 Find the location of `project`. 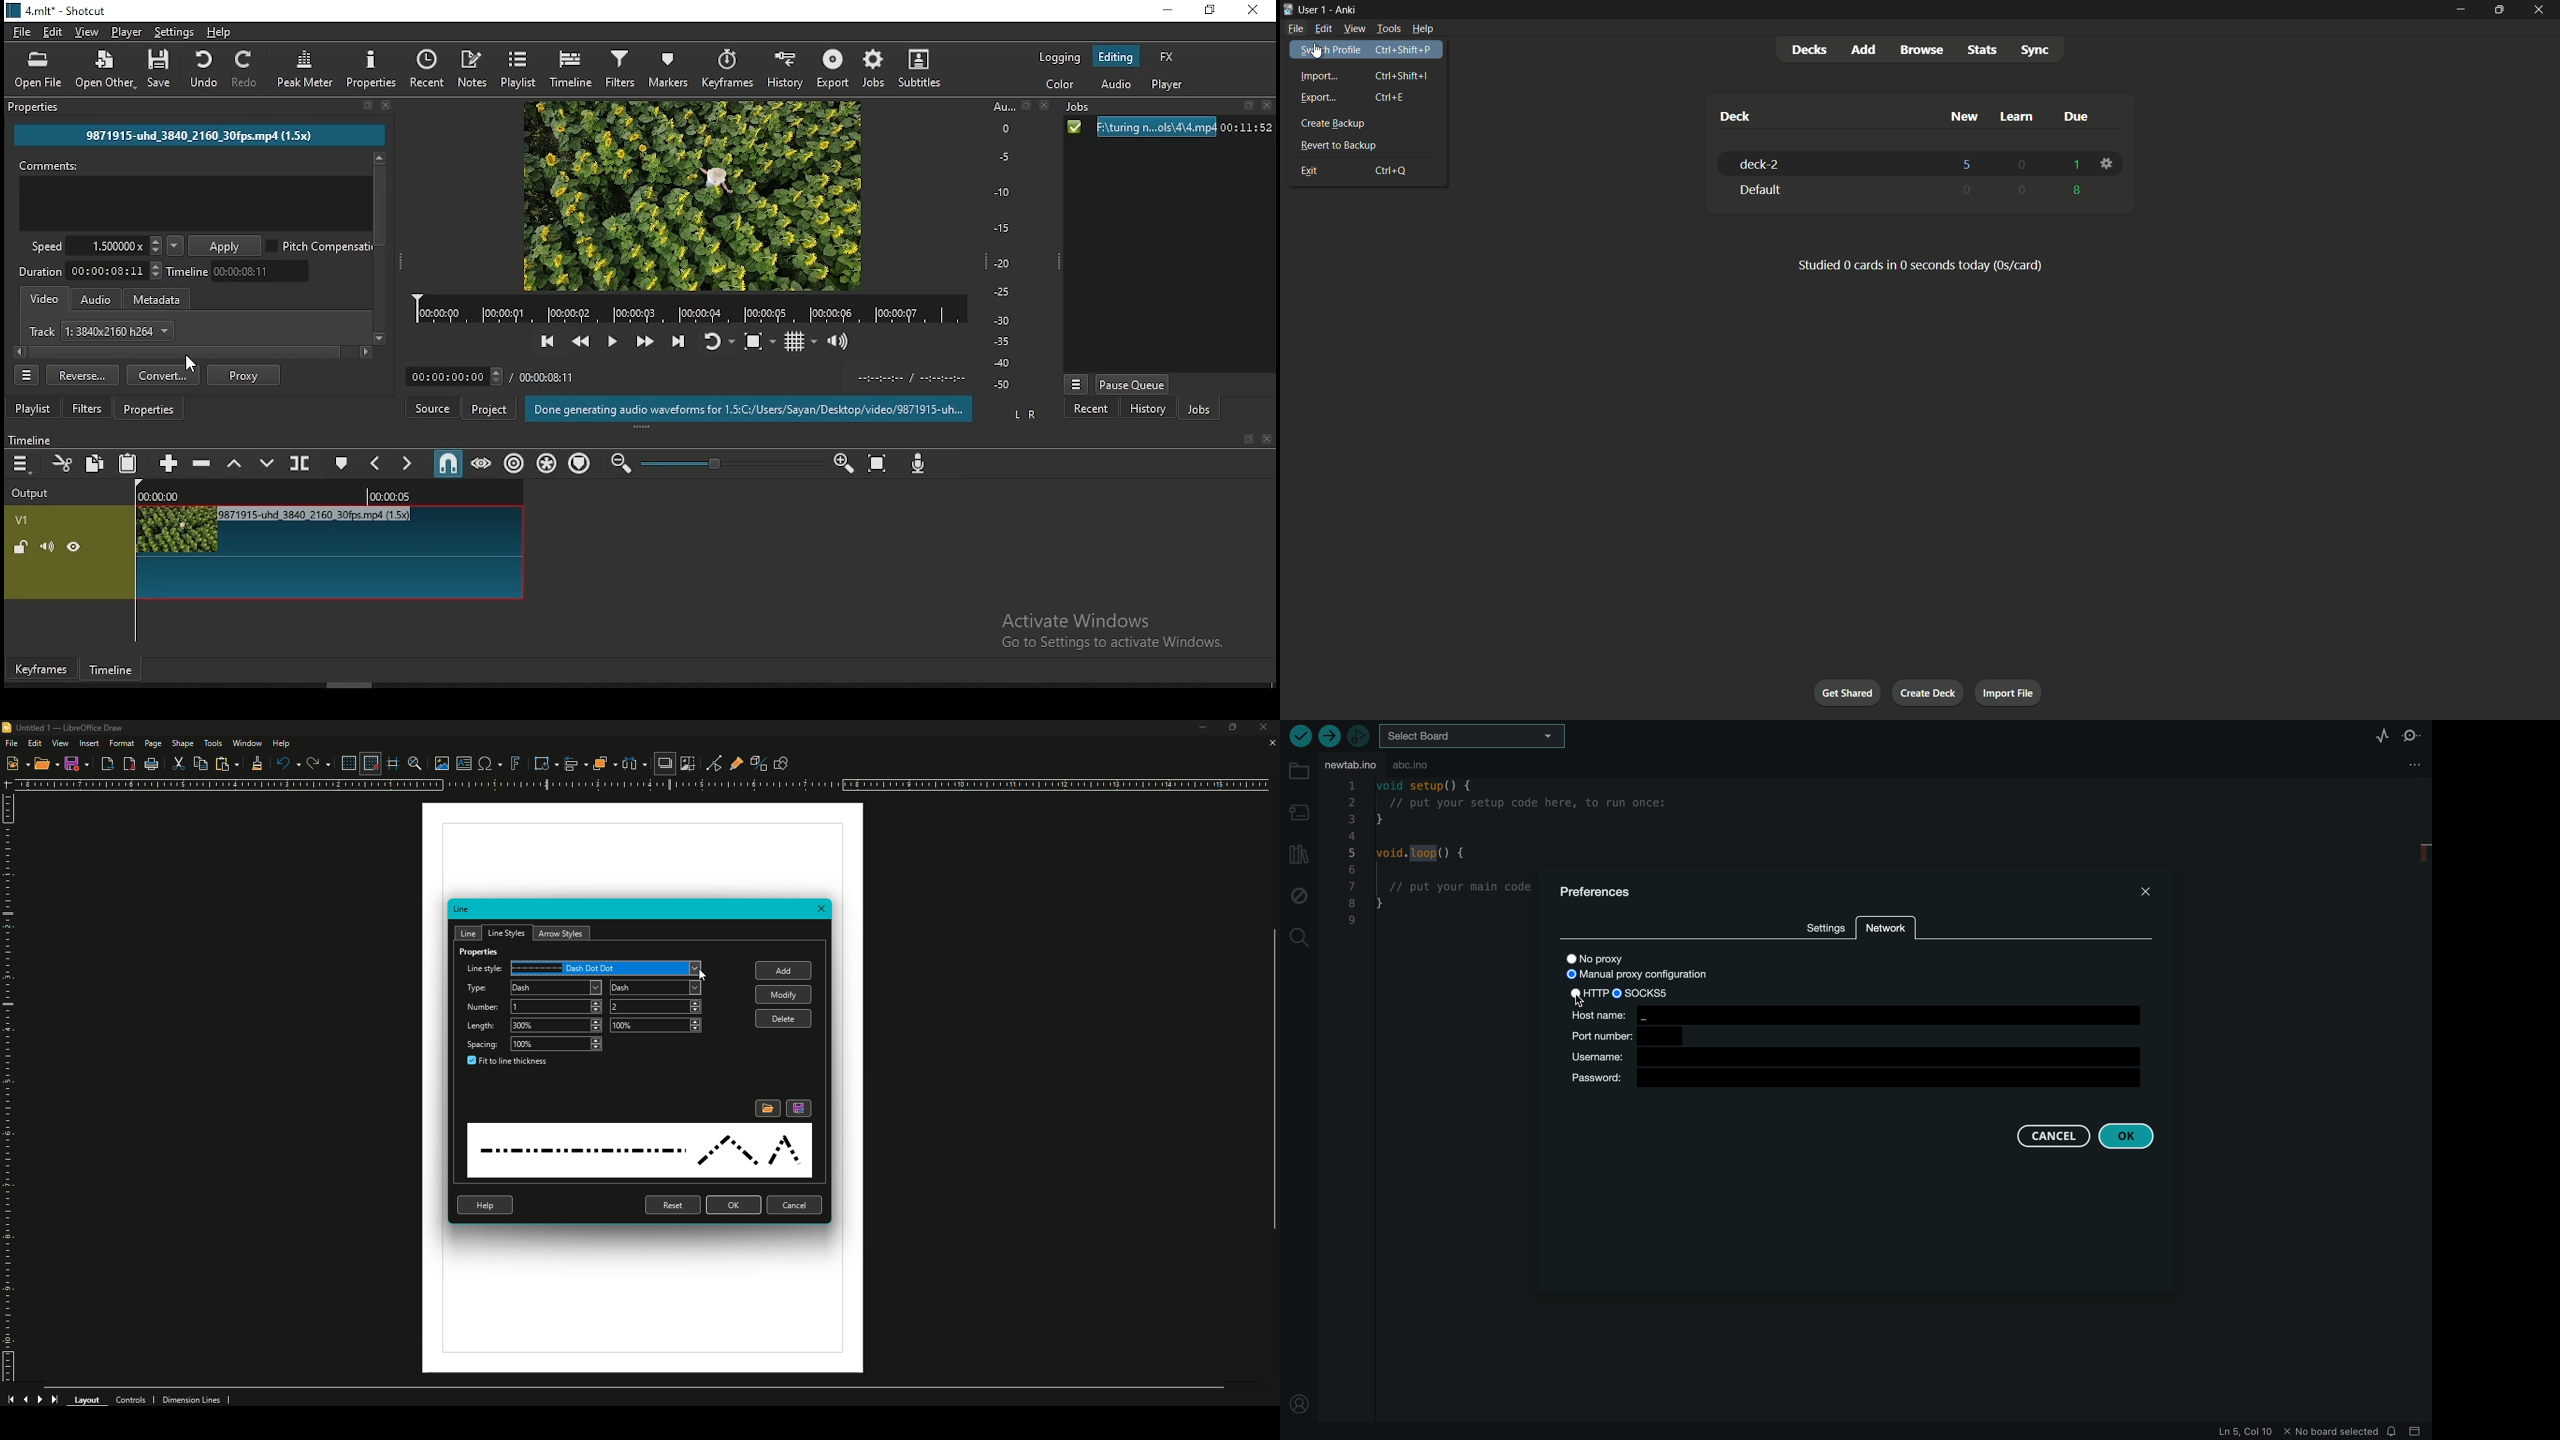

project is located at coordinates (489, 409).